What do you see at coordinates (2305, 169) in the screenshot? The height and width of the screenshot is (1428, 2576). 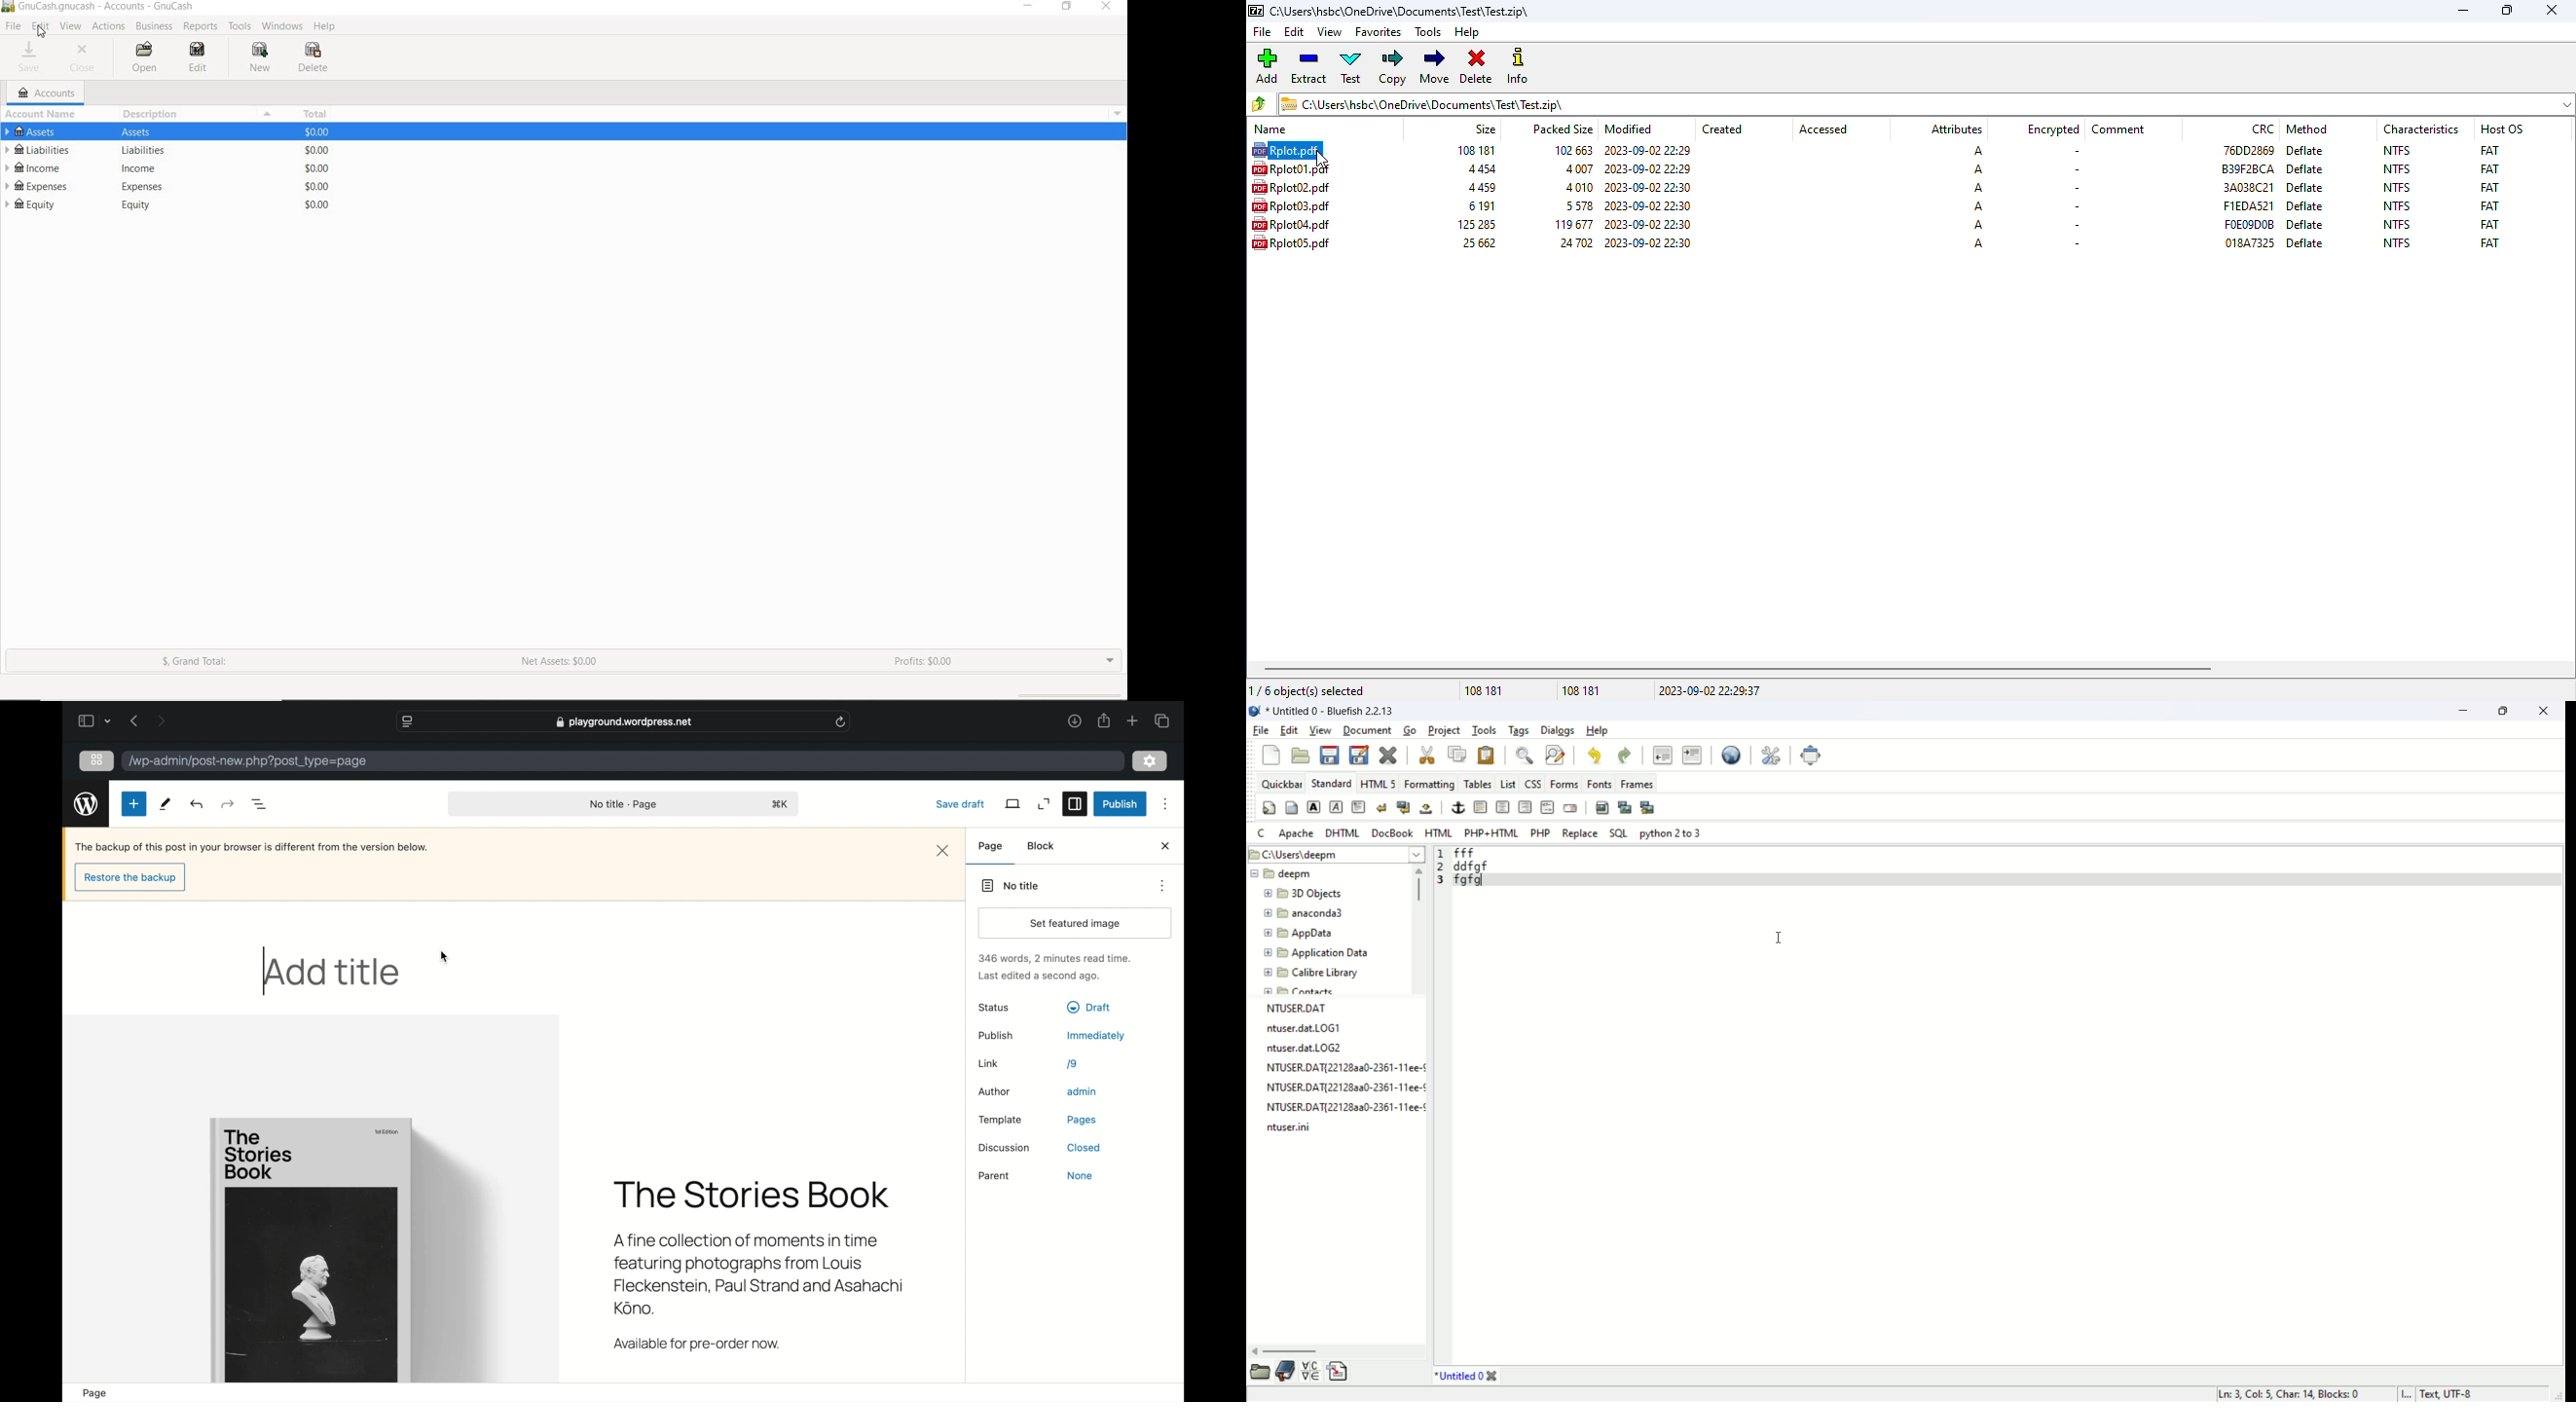 I see `deflate` at bounding box center [2305, 169].